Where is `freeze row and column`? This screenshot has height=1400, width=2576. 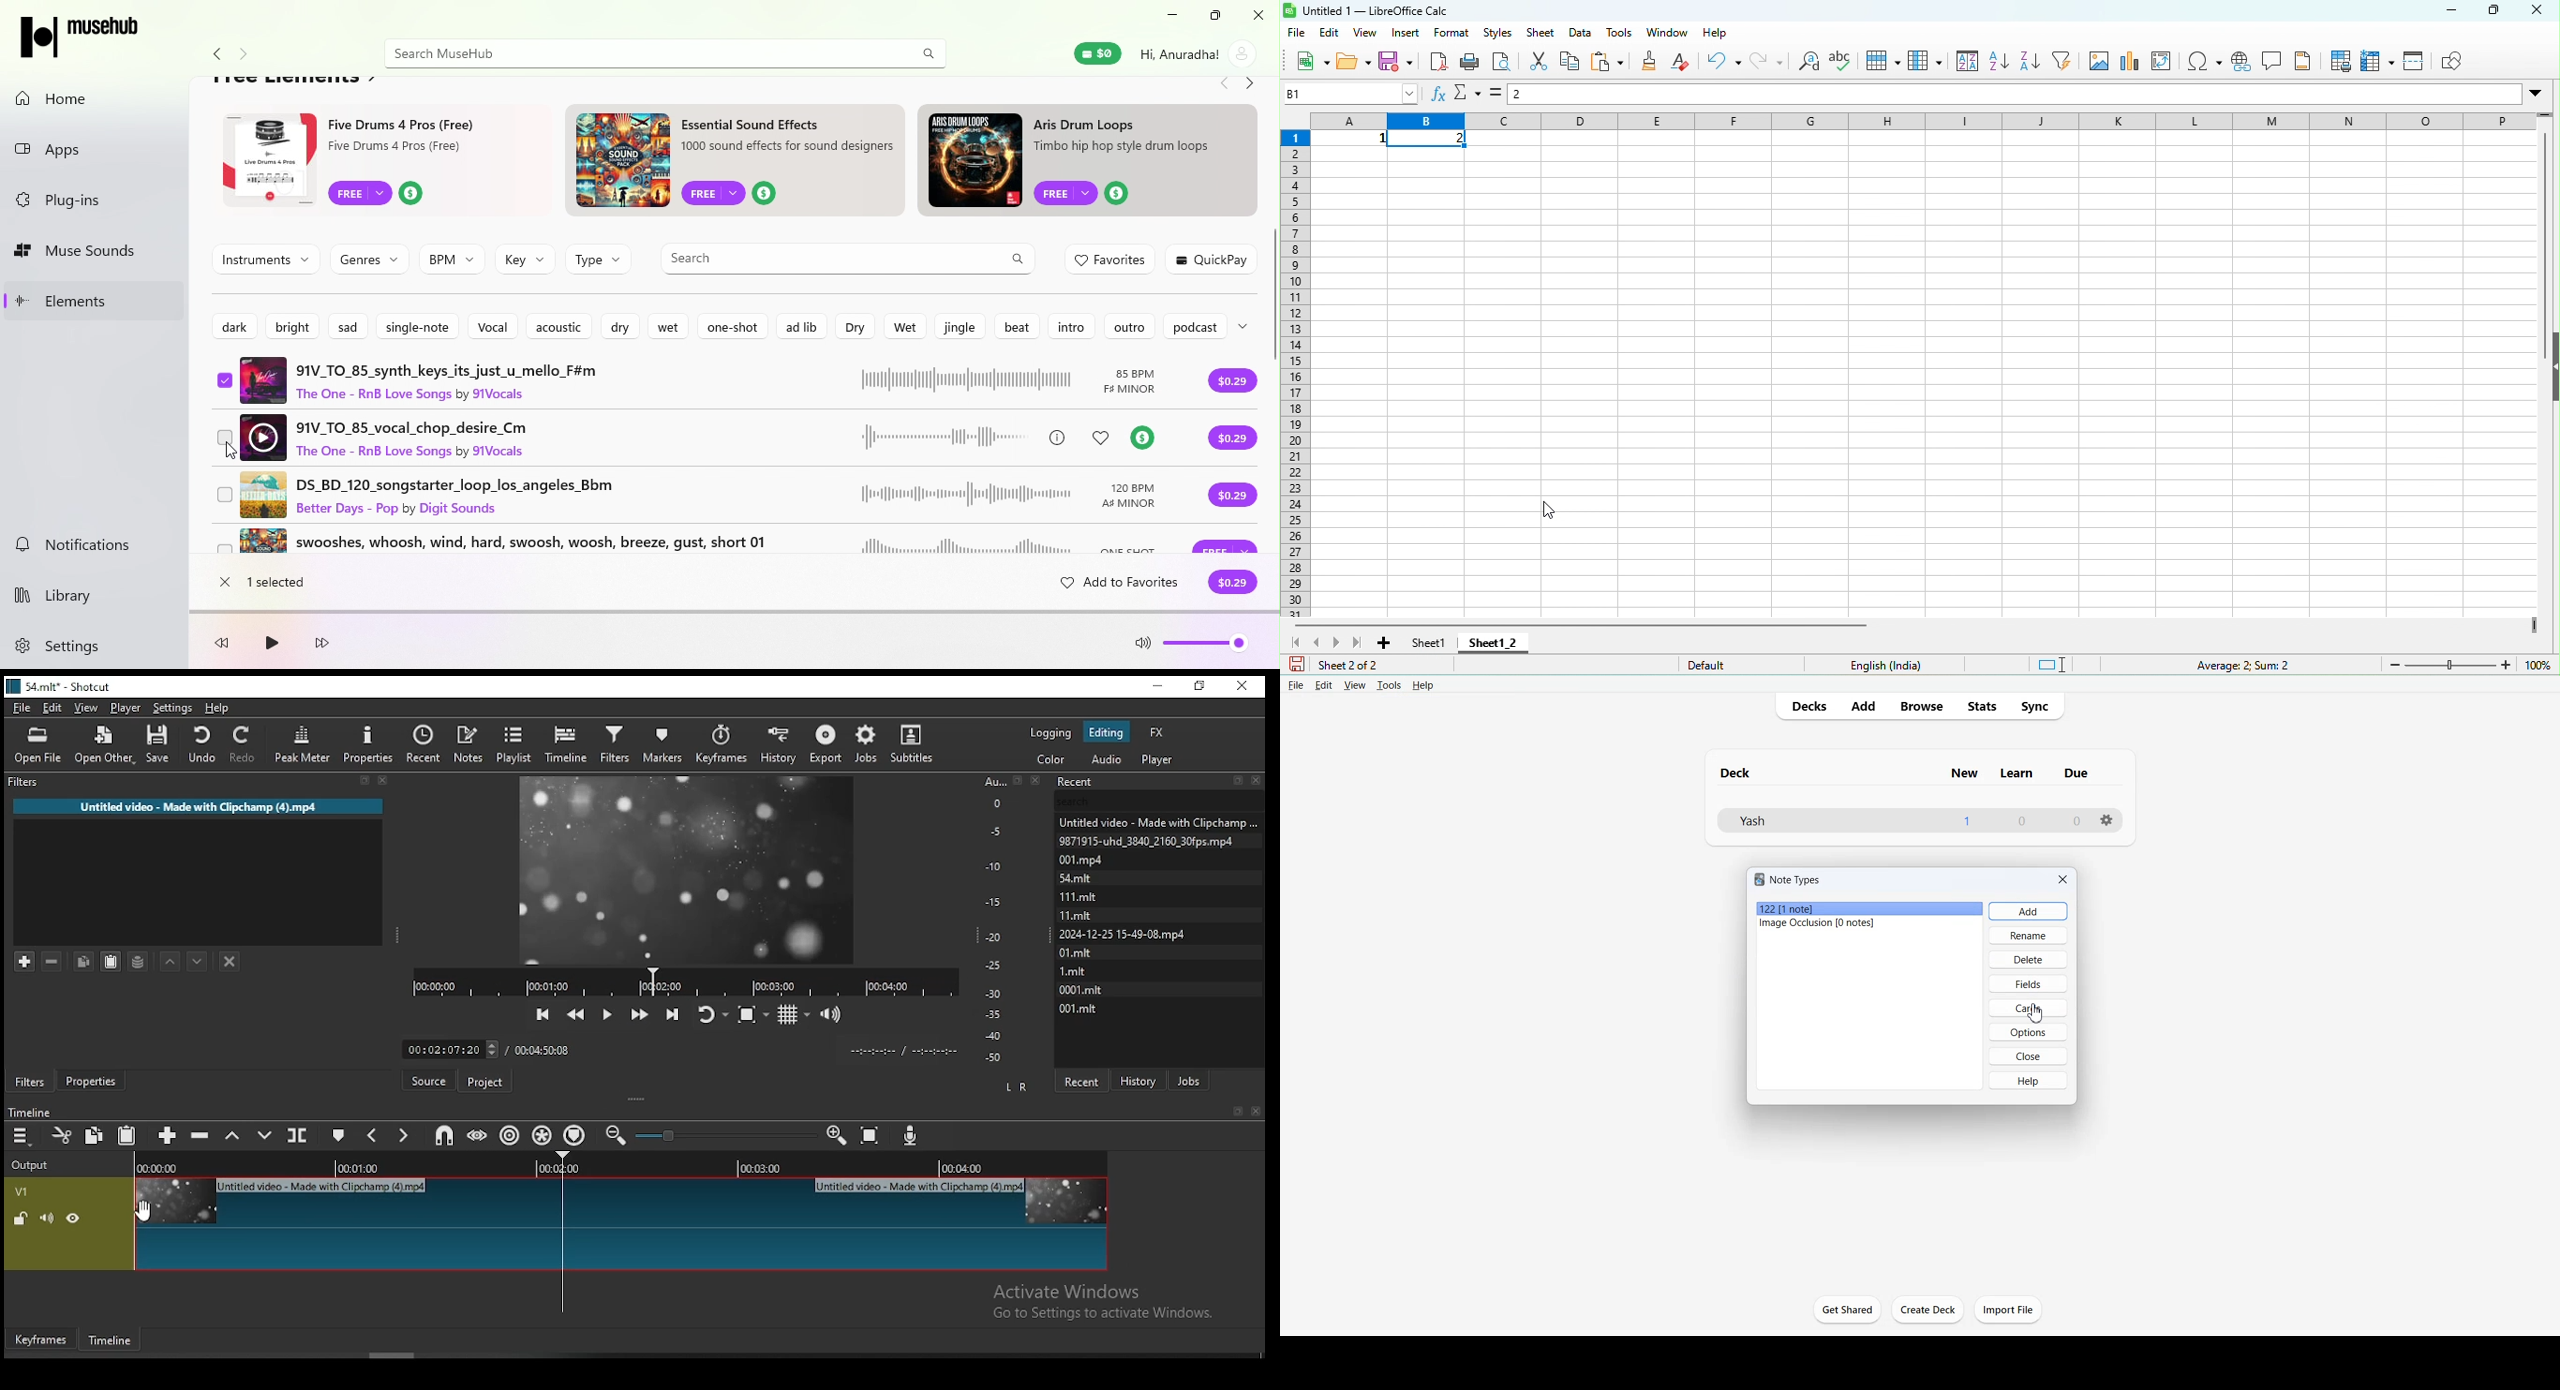
freeze row and column is located at coordinates (2377, 62).